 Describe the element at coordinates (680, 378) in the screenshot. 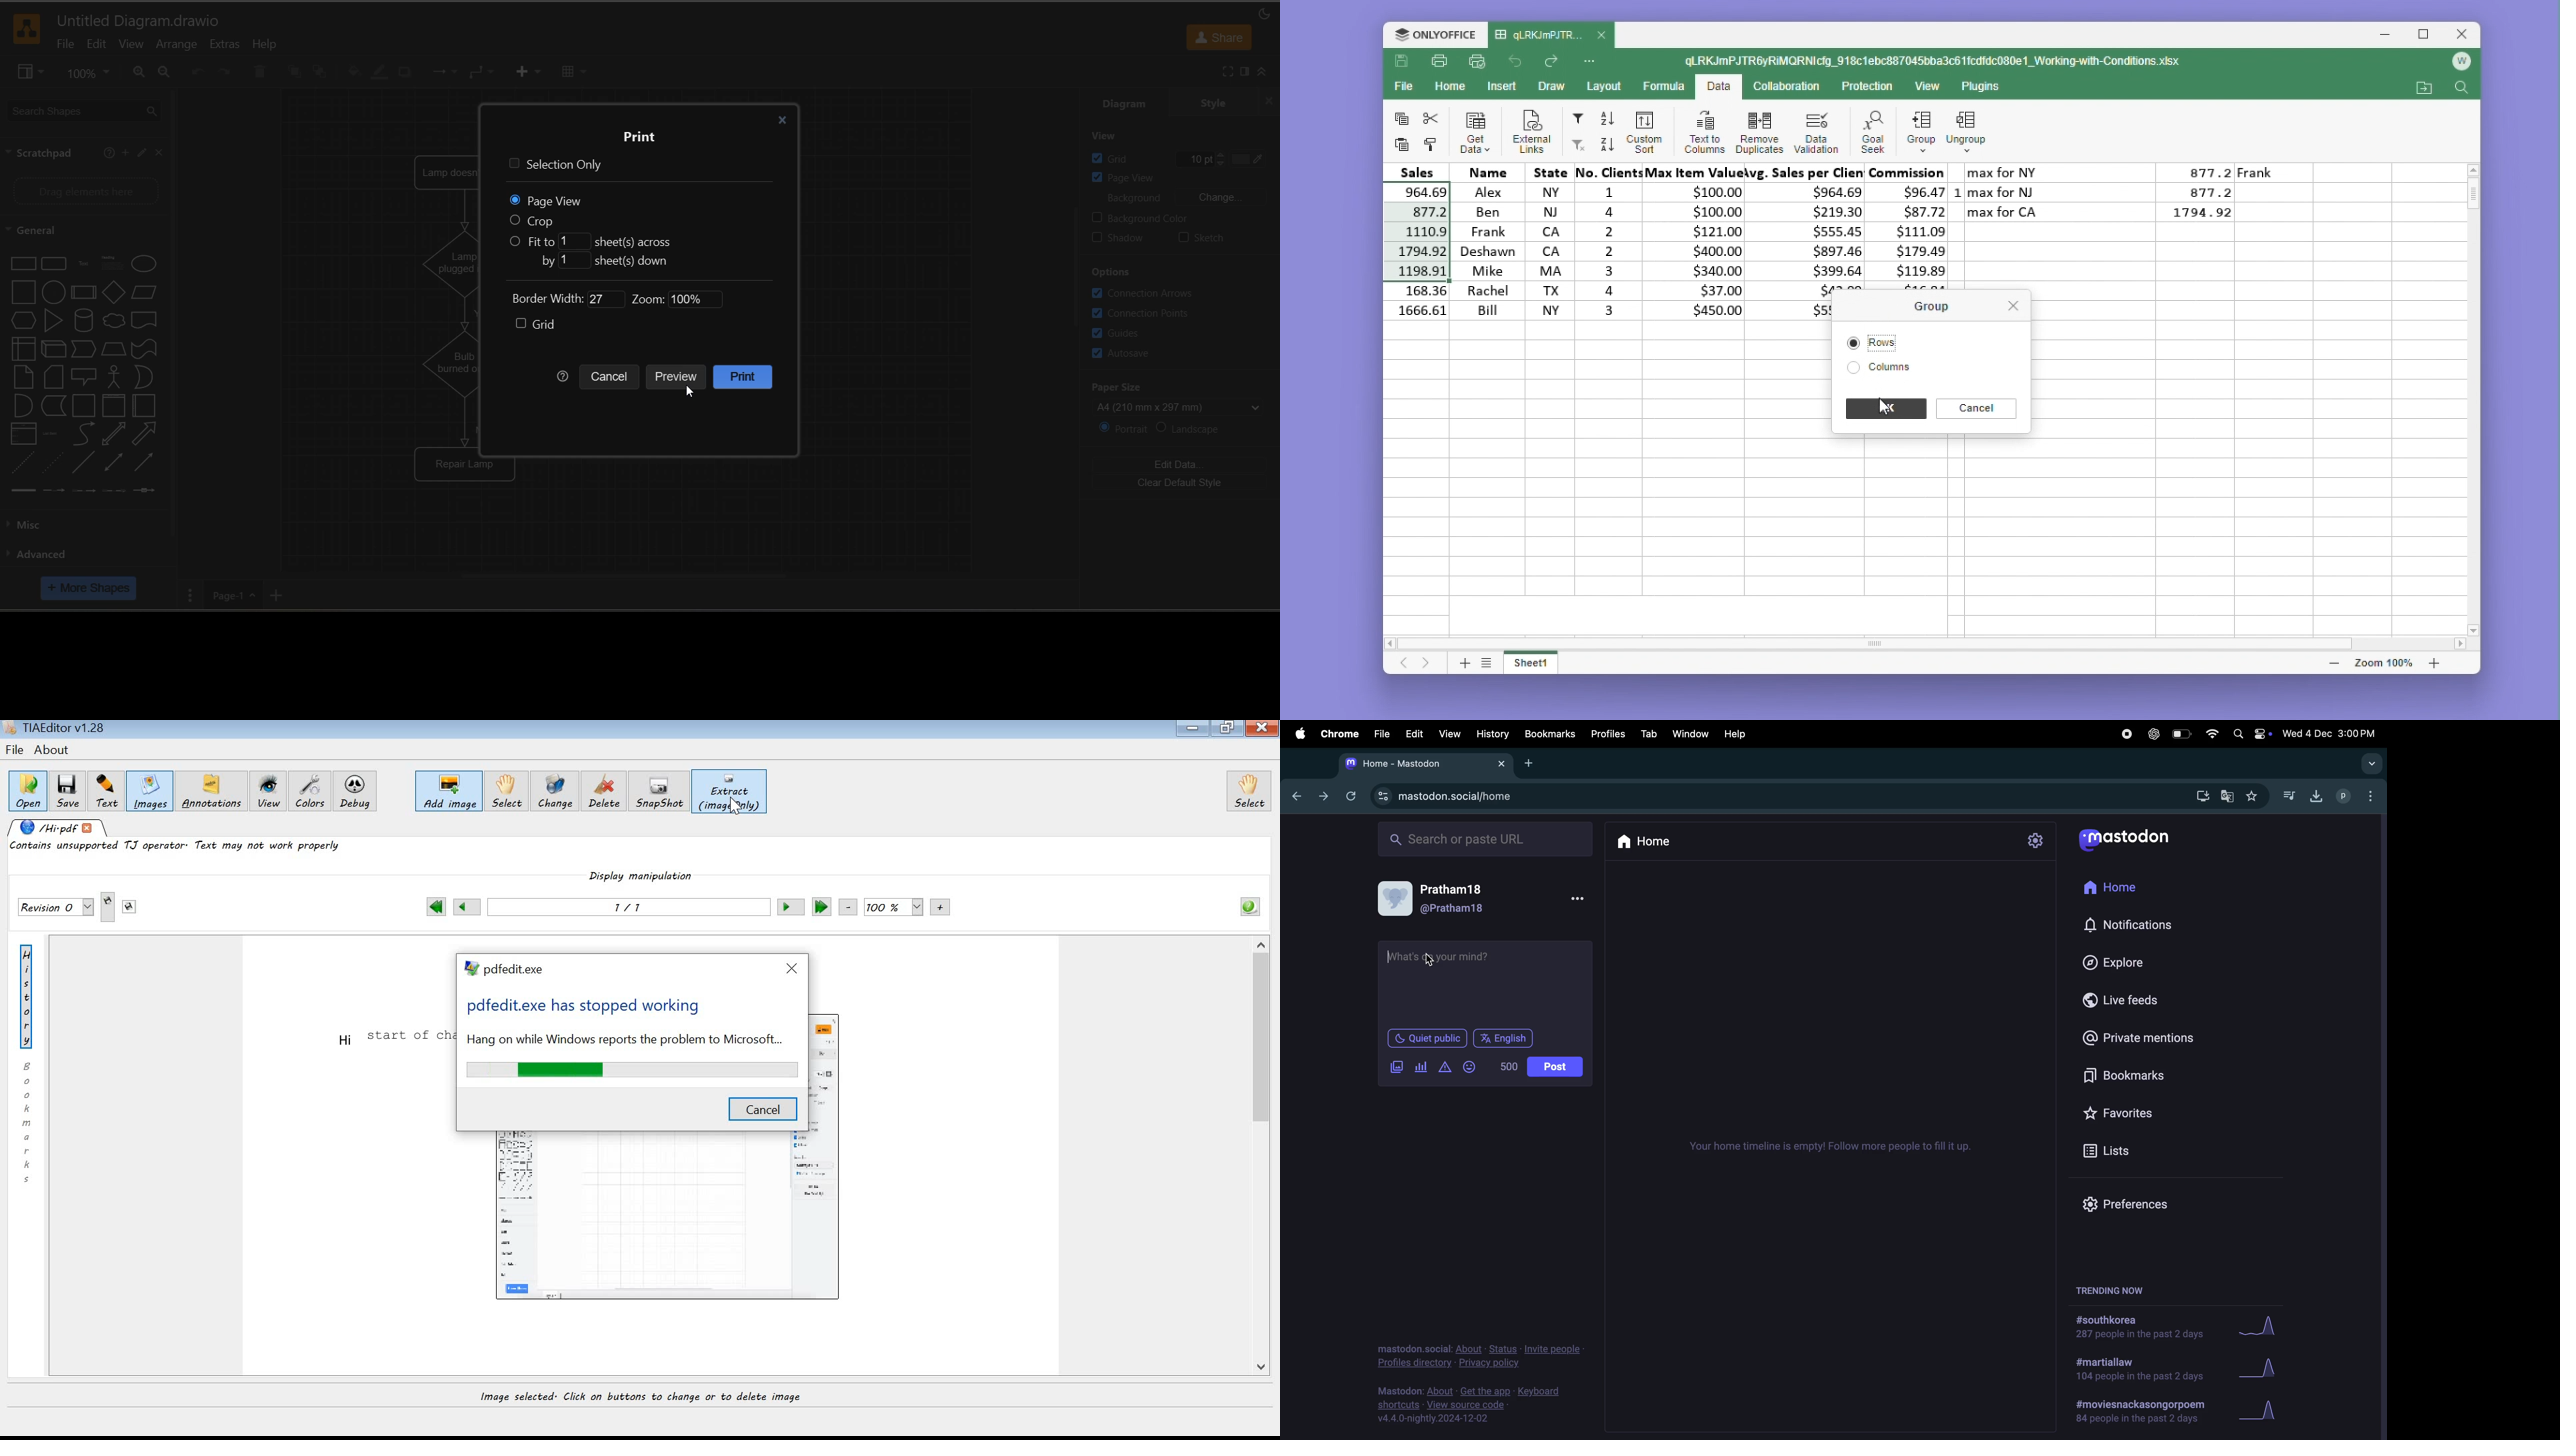

I see `preview` at that location.